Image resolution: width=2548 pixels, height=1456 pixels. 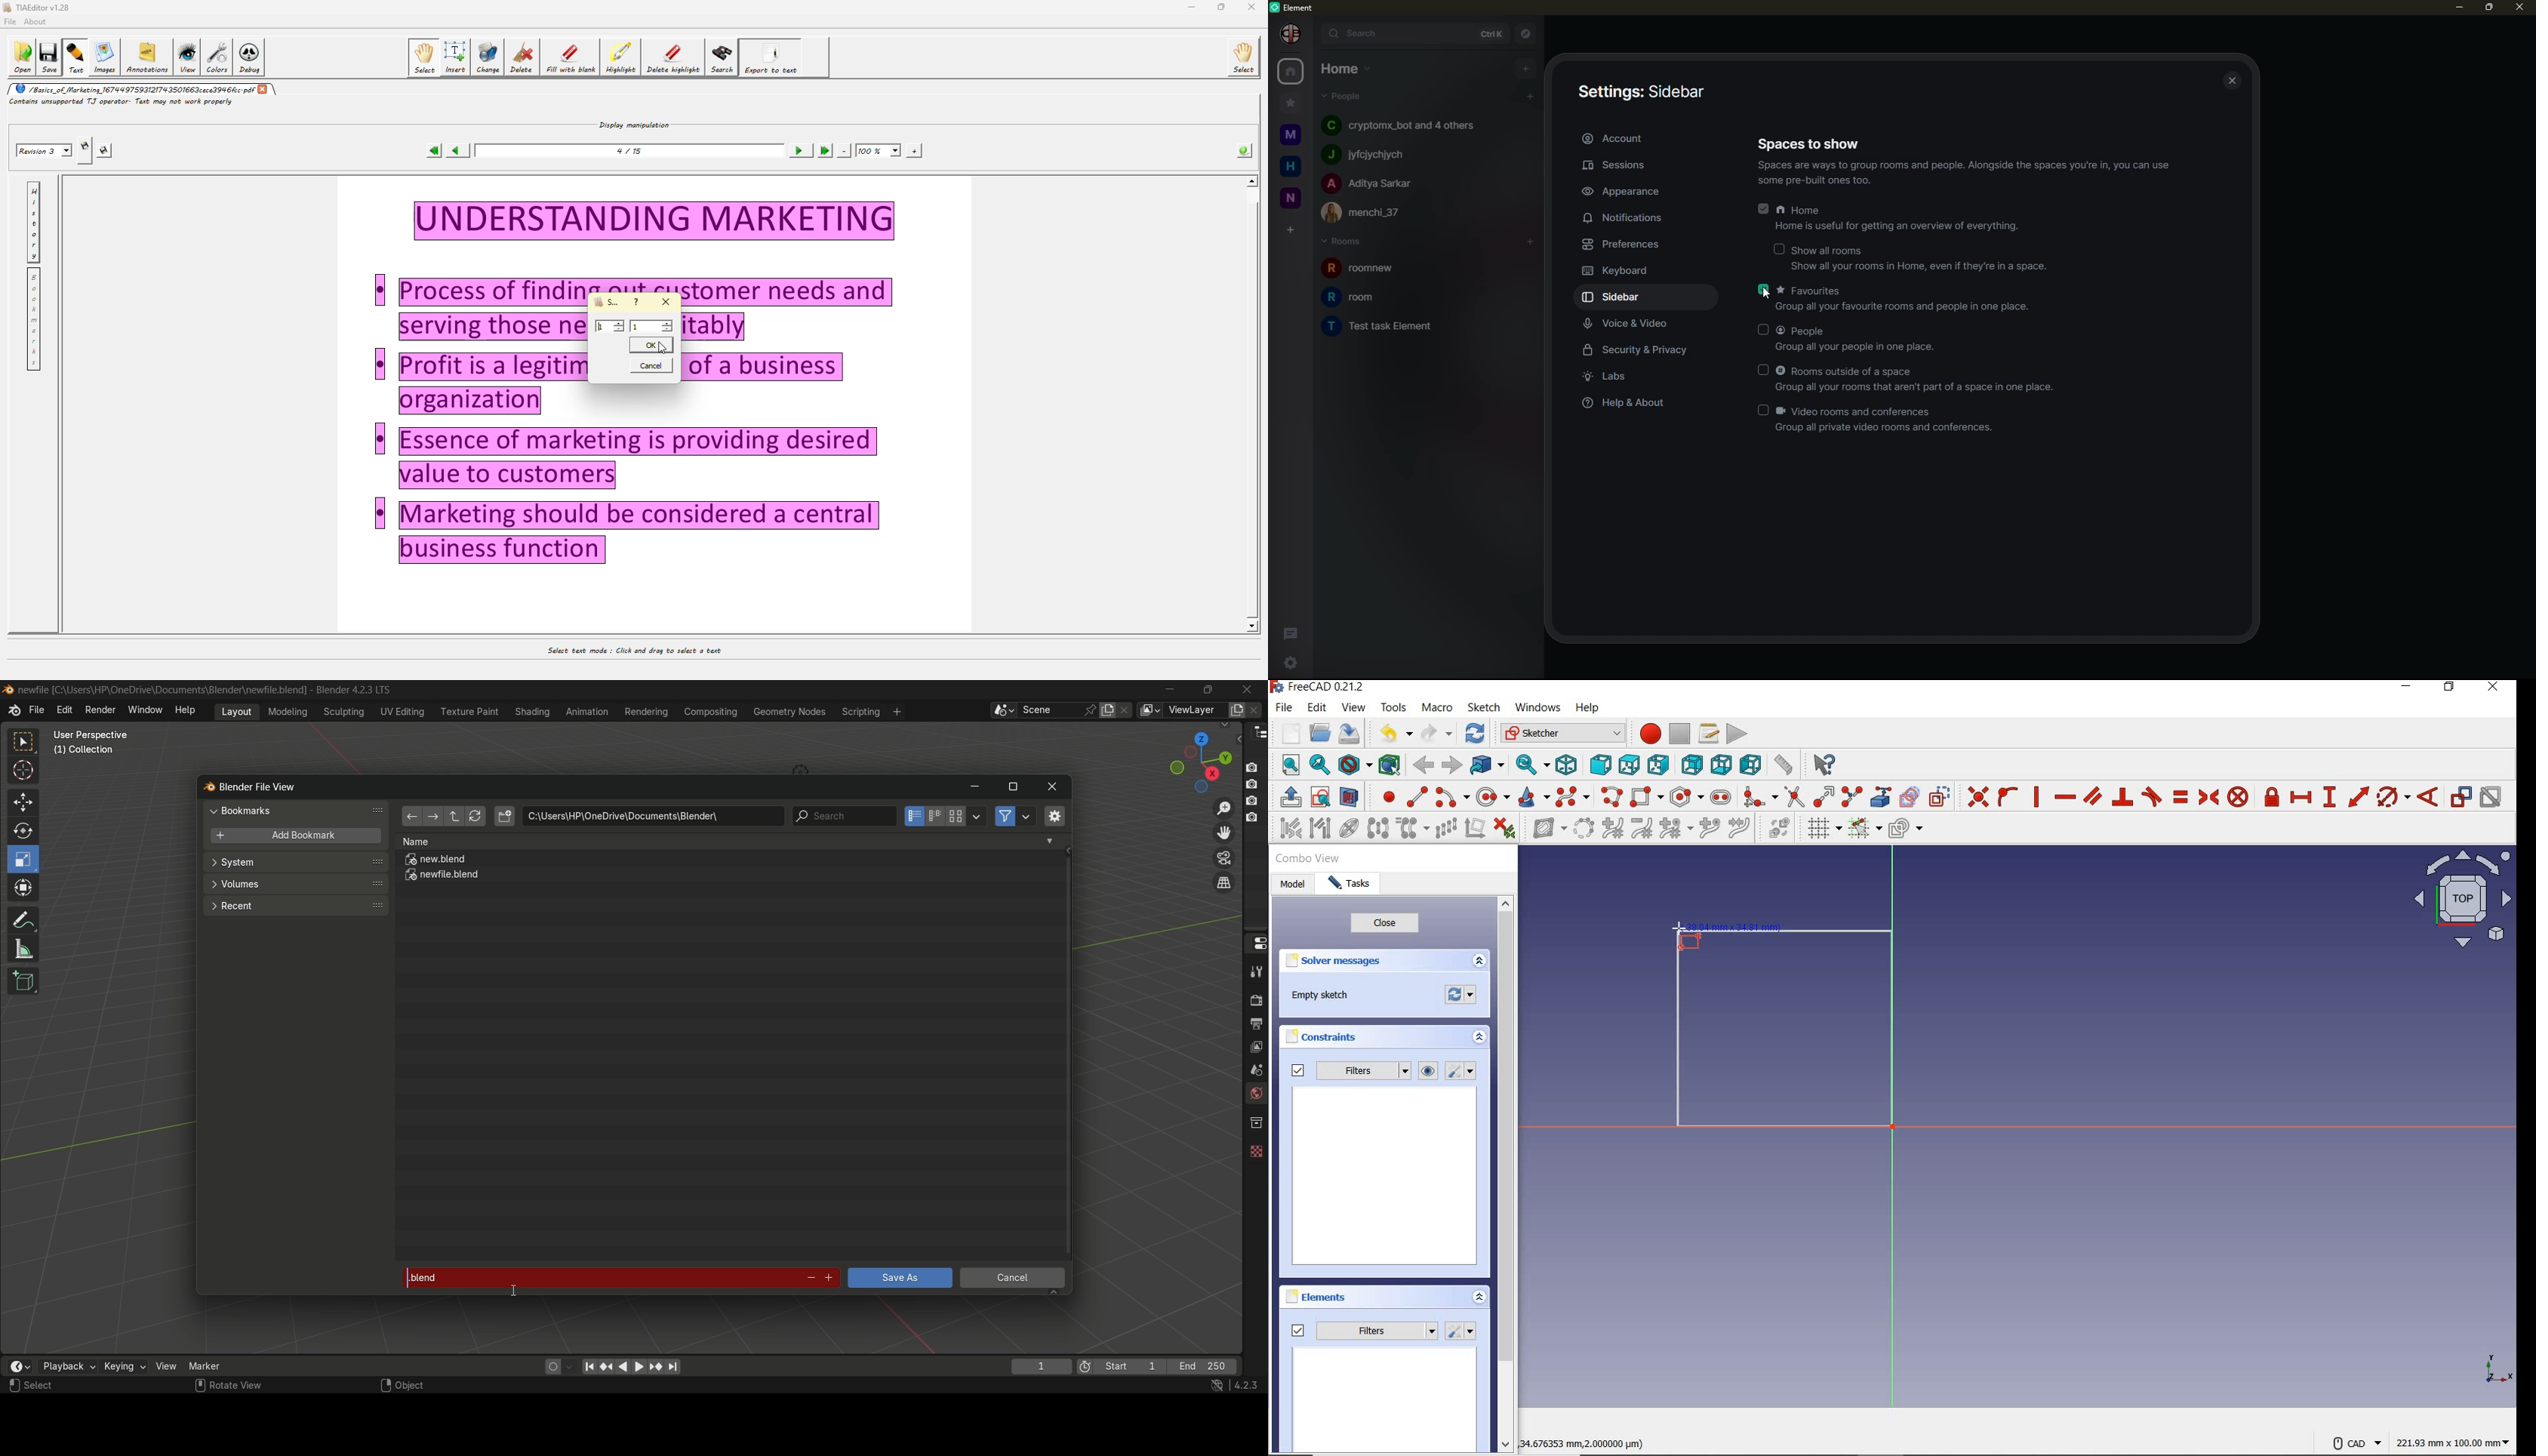 I want to click on decrease b-spline degree, so click(x=1643, y=829).